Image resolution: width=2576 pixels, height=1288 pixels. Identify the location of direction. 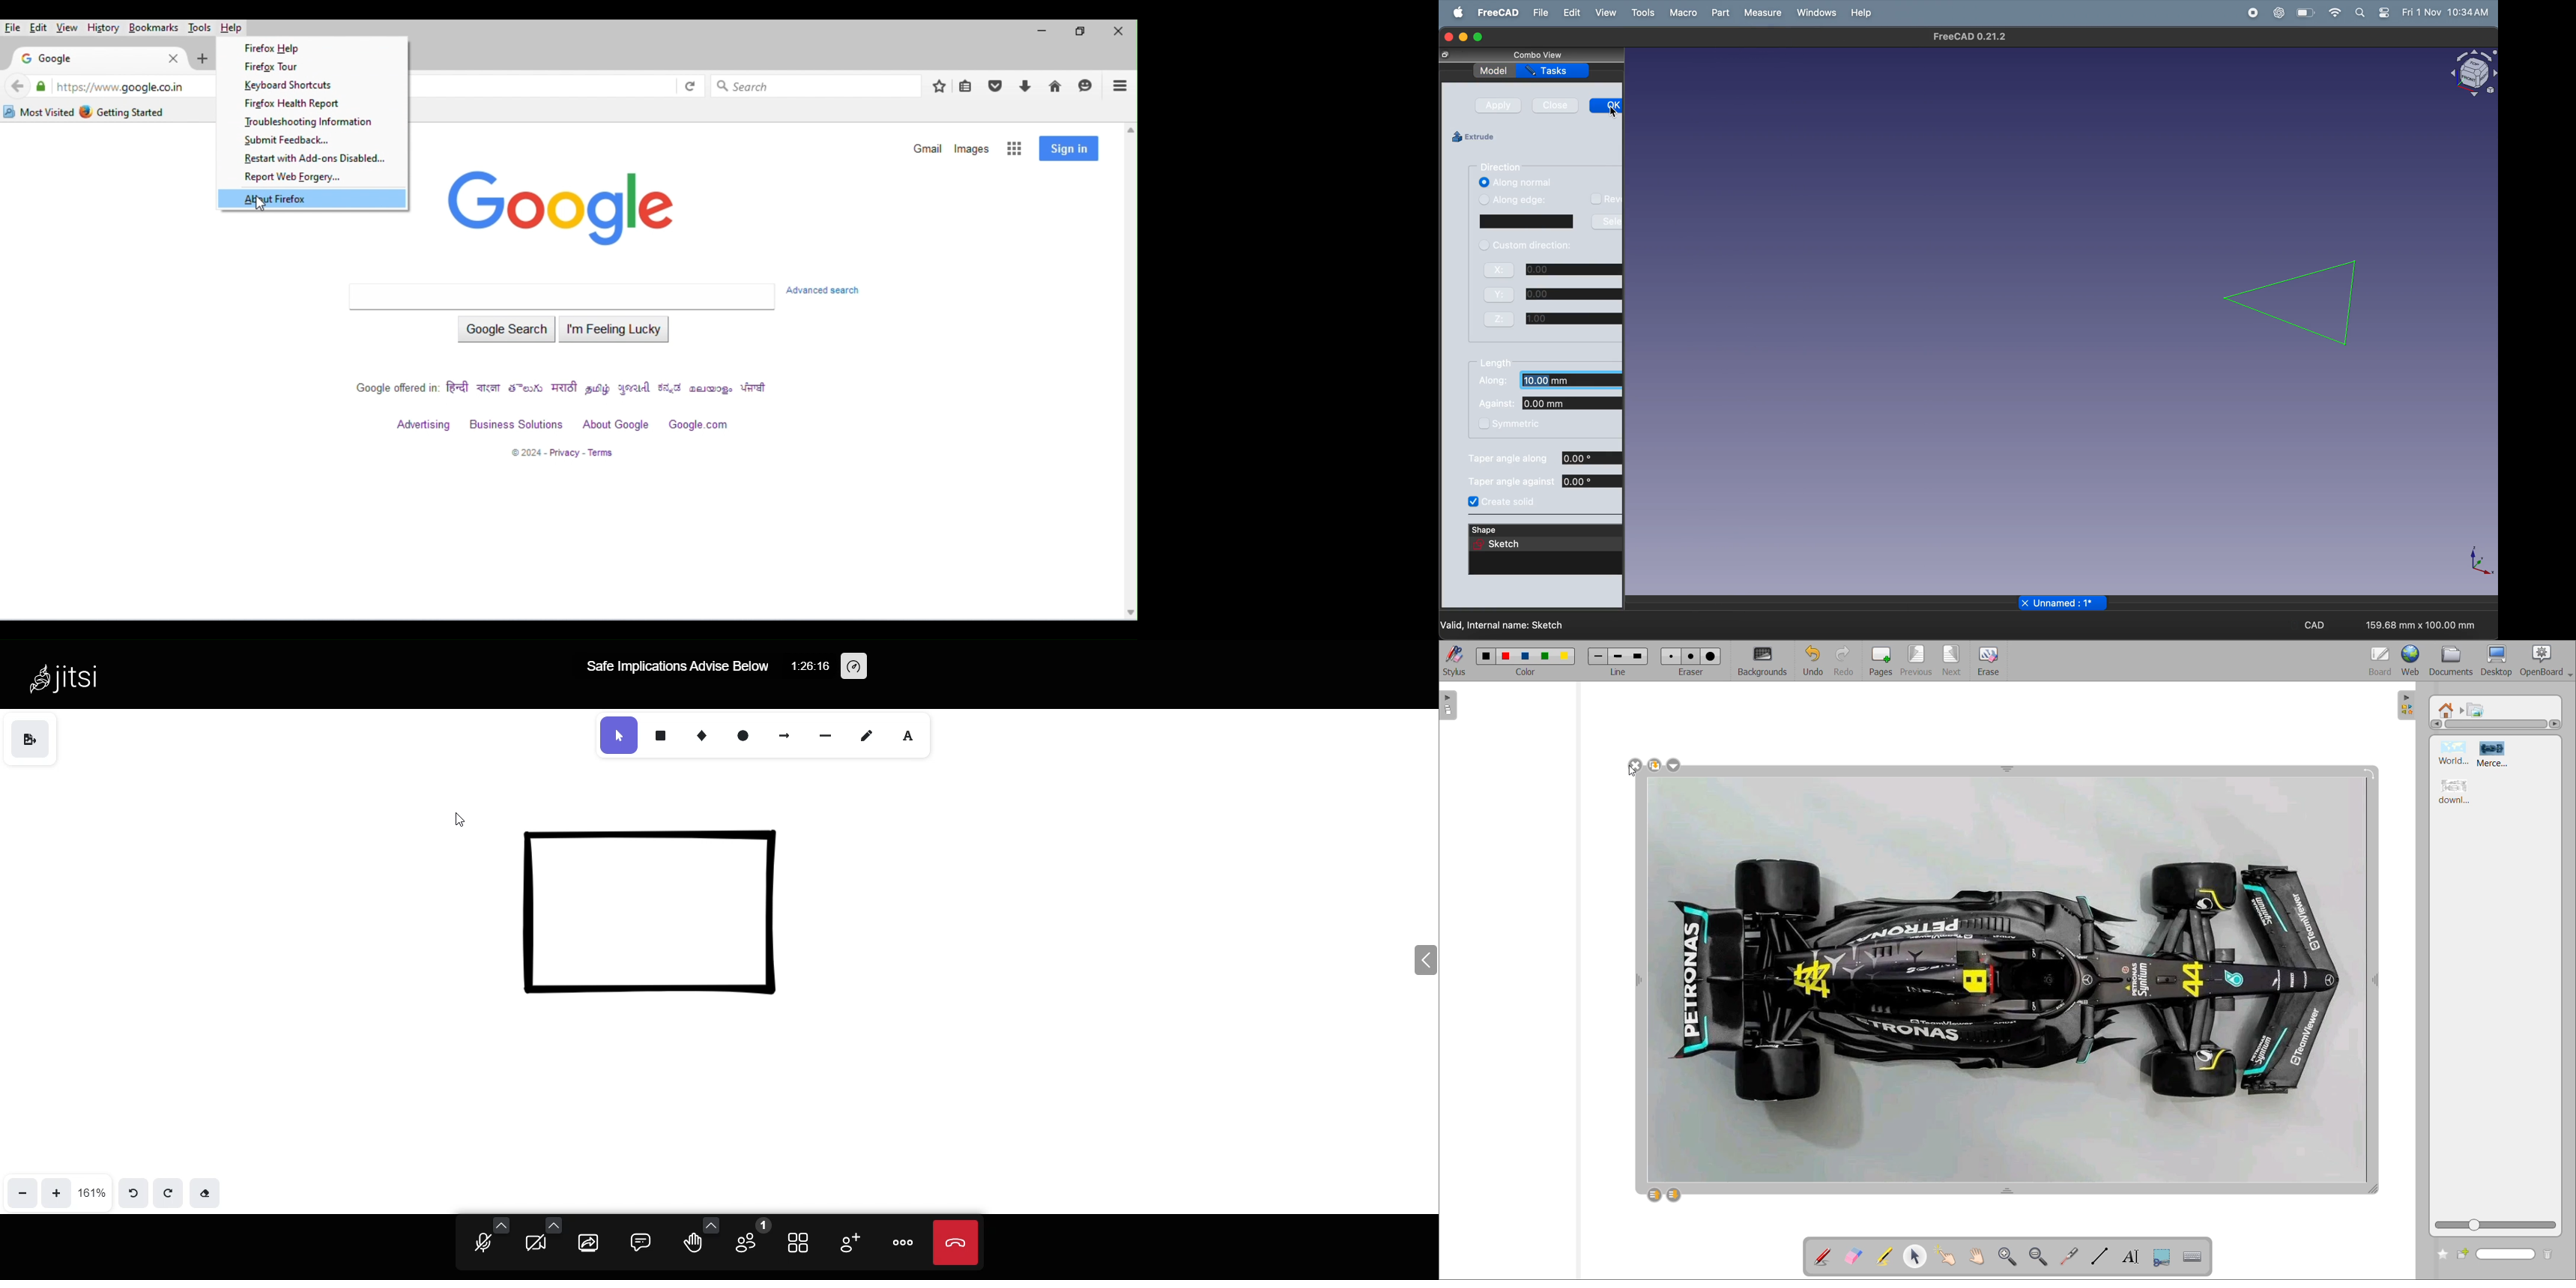
(1502, 167).